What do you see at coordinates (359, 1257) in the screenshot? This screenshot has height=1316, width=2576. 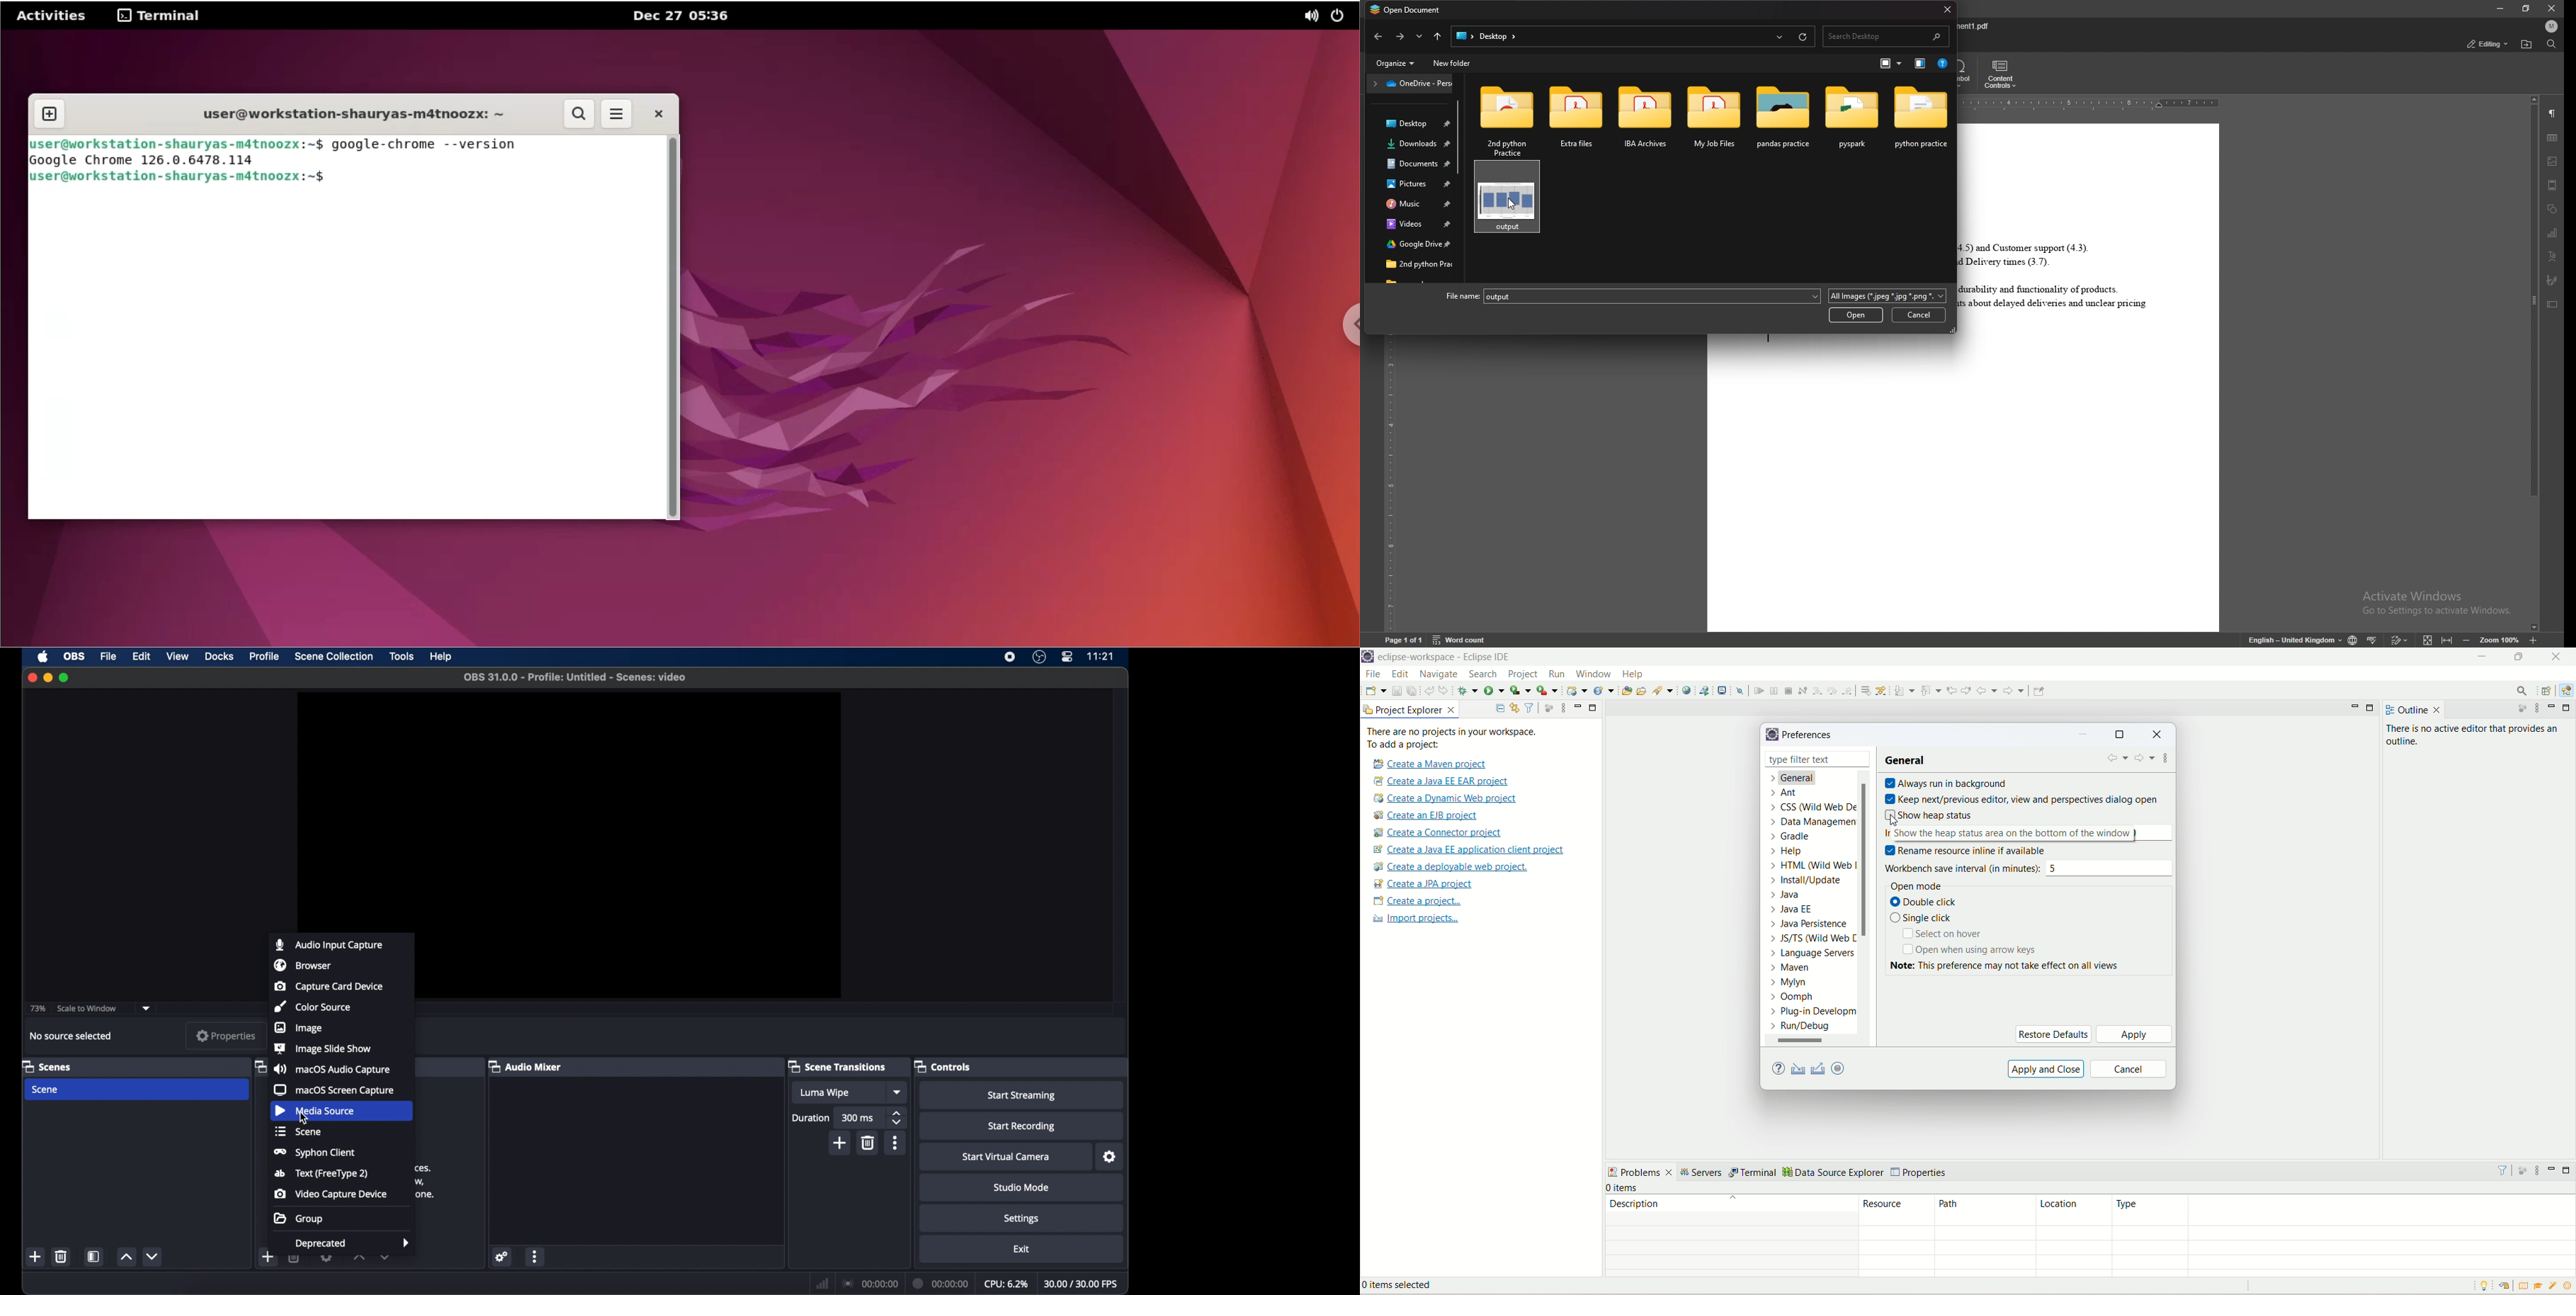 I see `increment` at bounding box center [359, 1257].